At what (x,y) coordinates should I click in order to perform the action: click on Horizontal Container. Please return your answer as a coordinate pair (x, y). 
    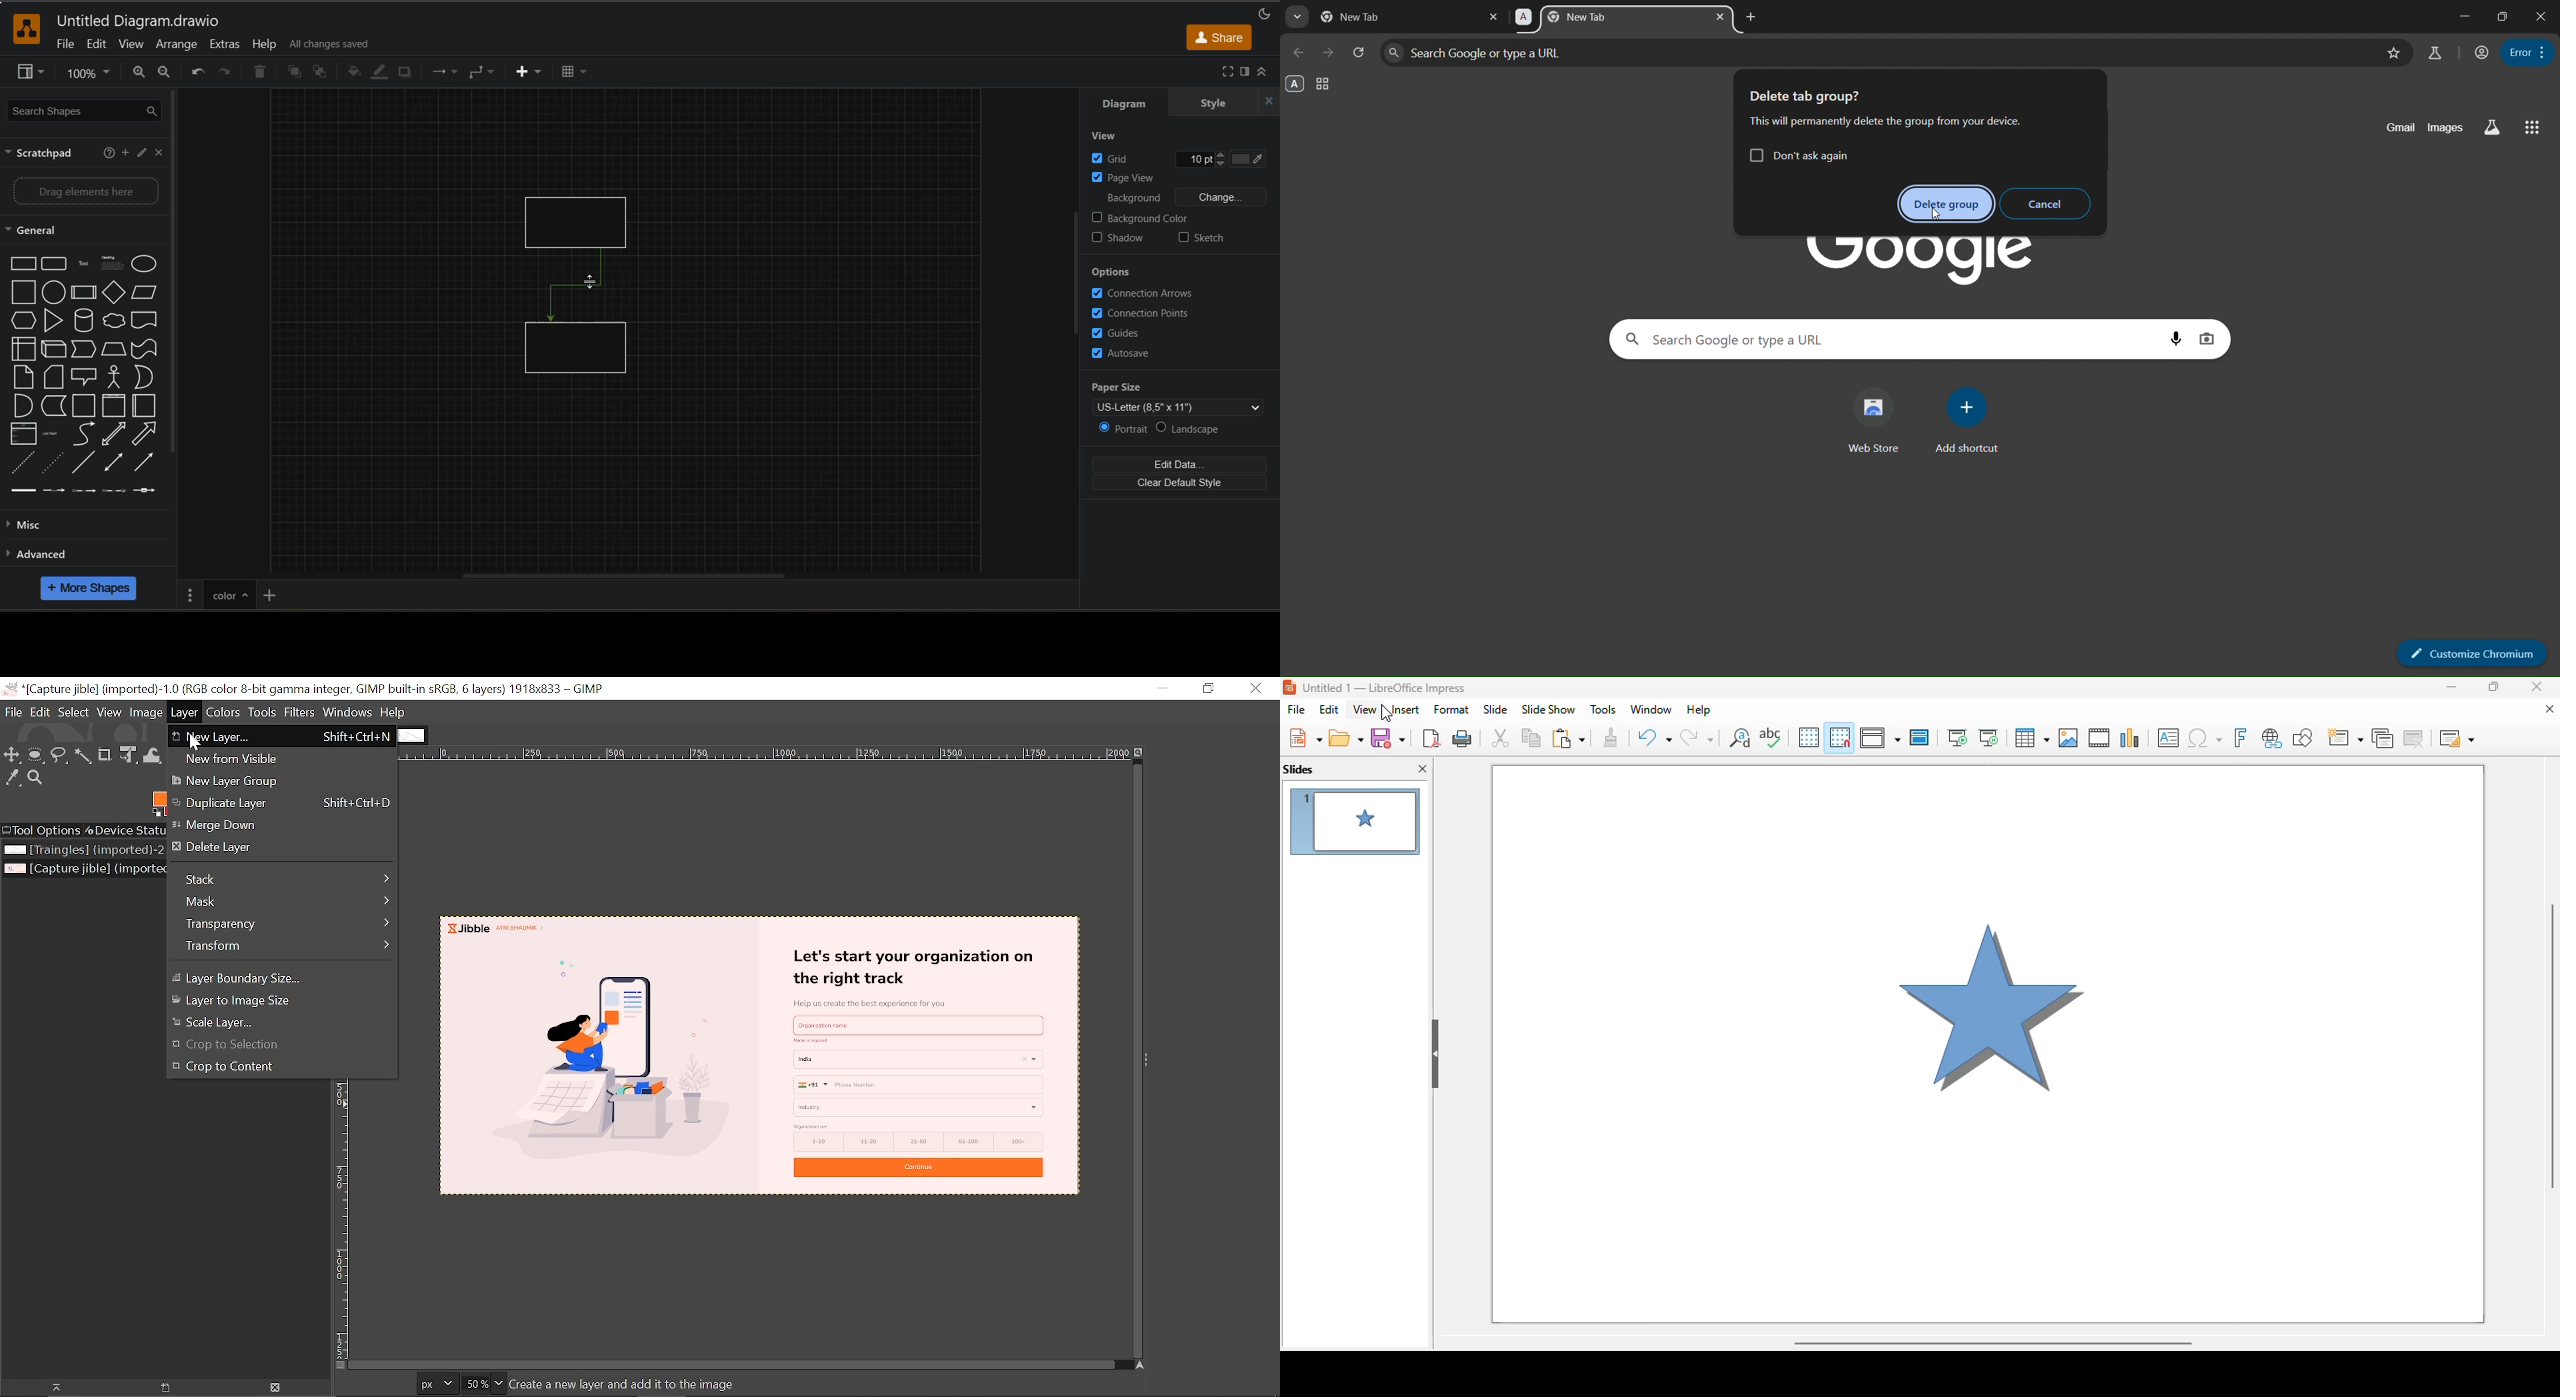
    Looking at the image, I should click on (147, 407).